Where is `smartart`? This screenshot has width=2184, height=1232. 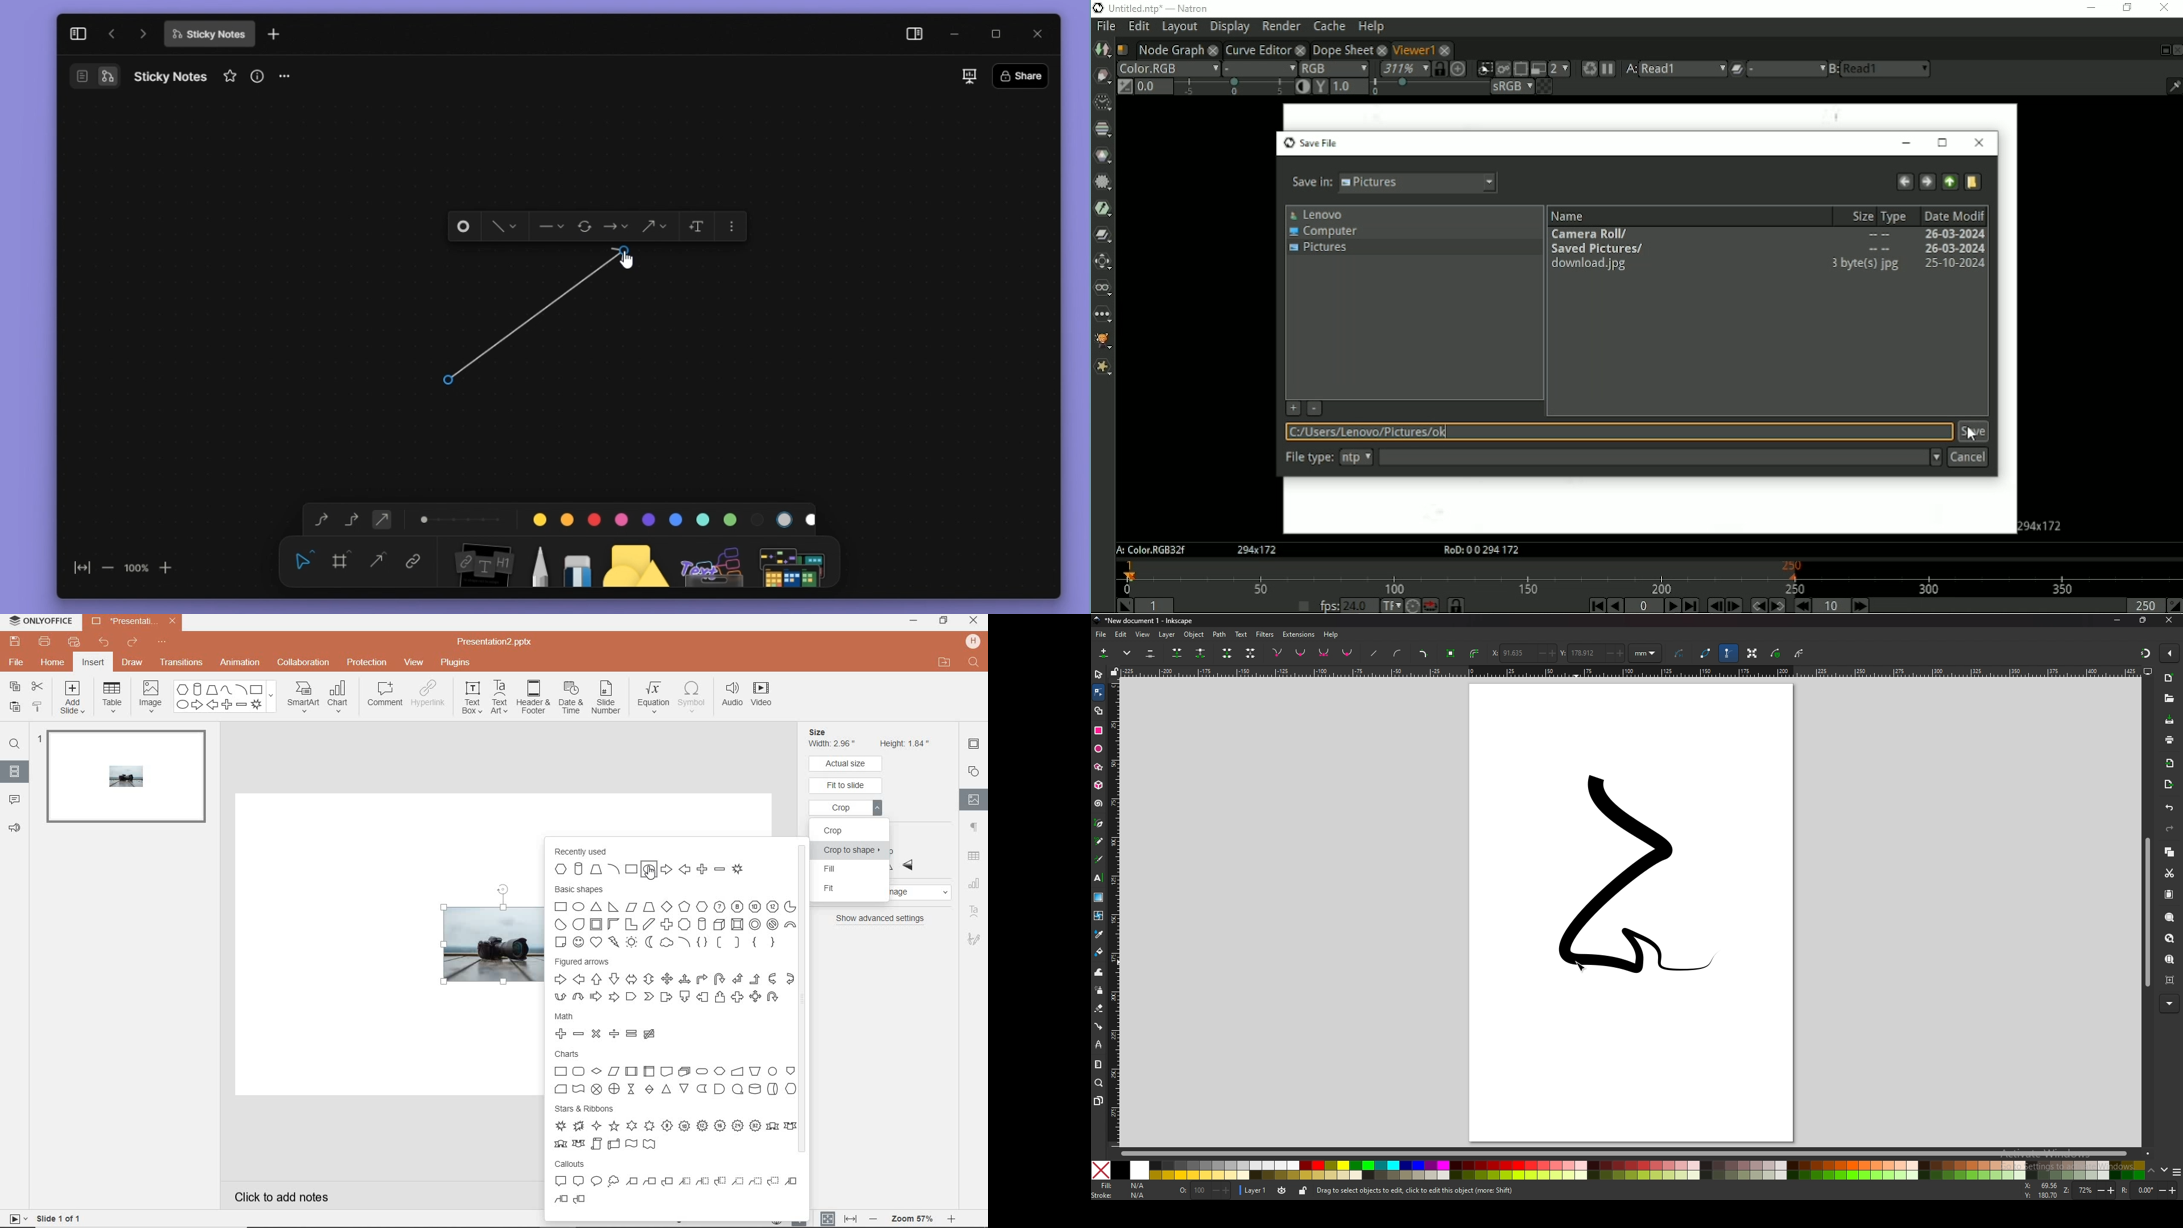 smartart is located at coordinates (302, 698).